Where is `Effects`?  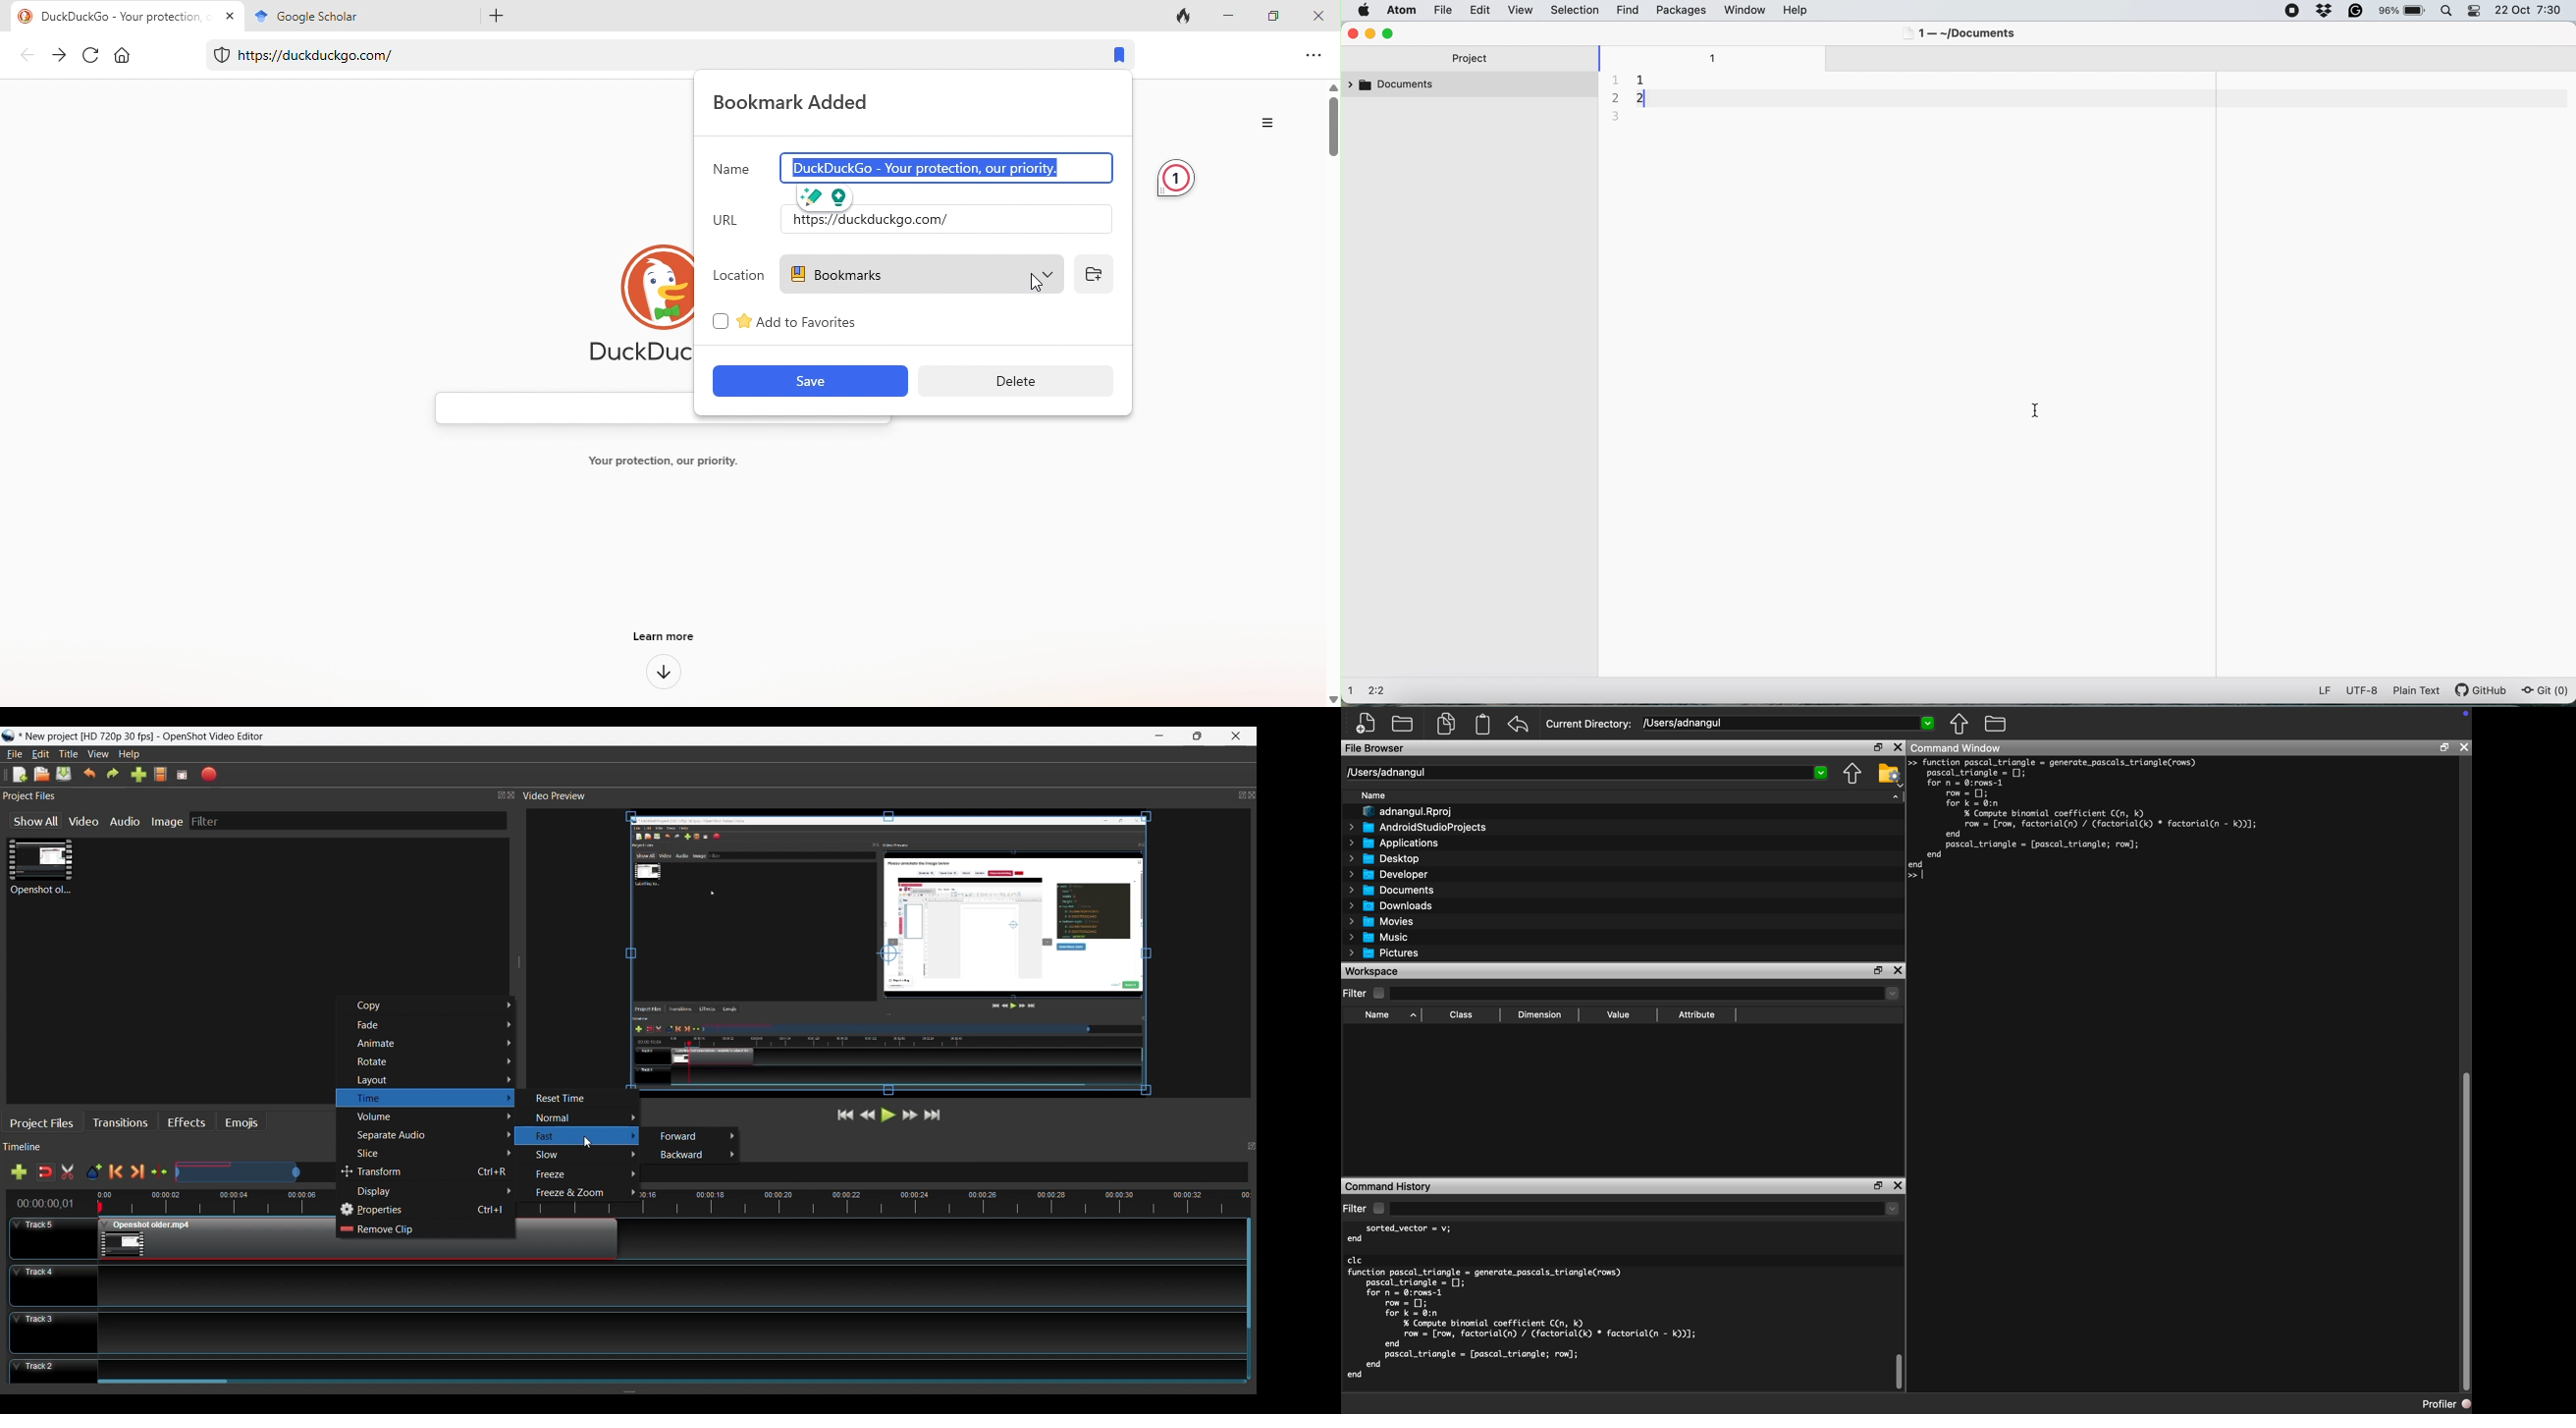 Effects is located at coordinates (187, 1123).